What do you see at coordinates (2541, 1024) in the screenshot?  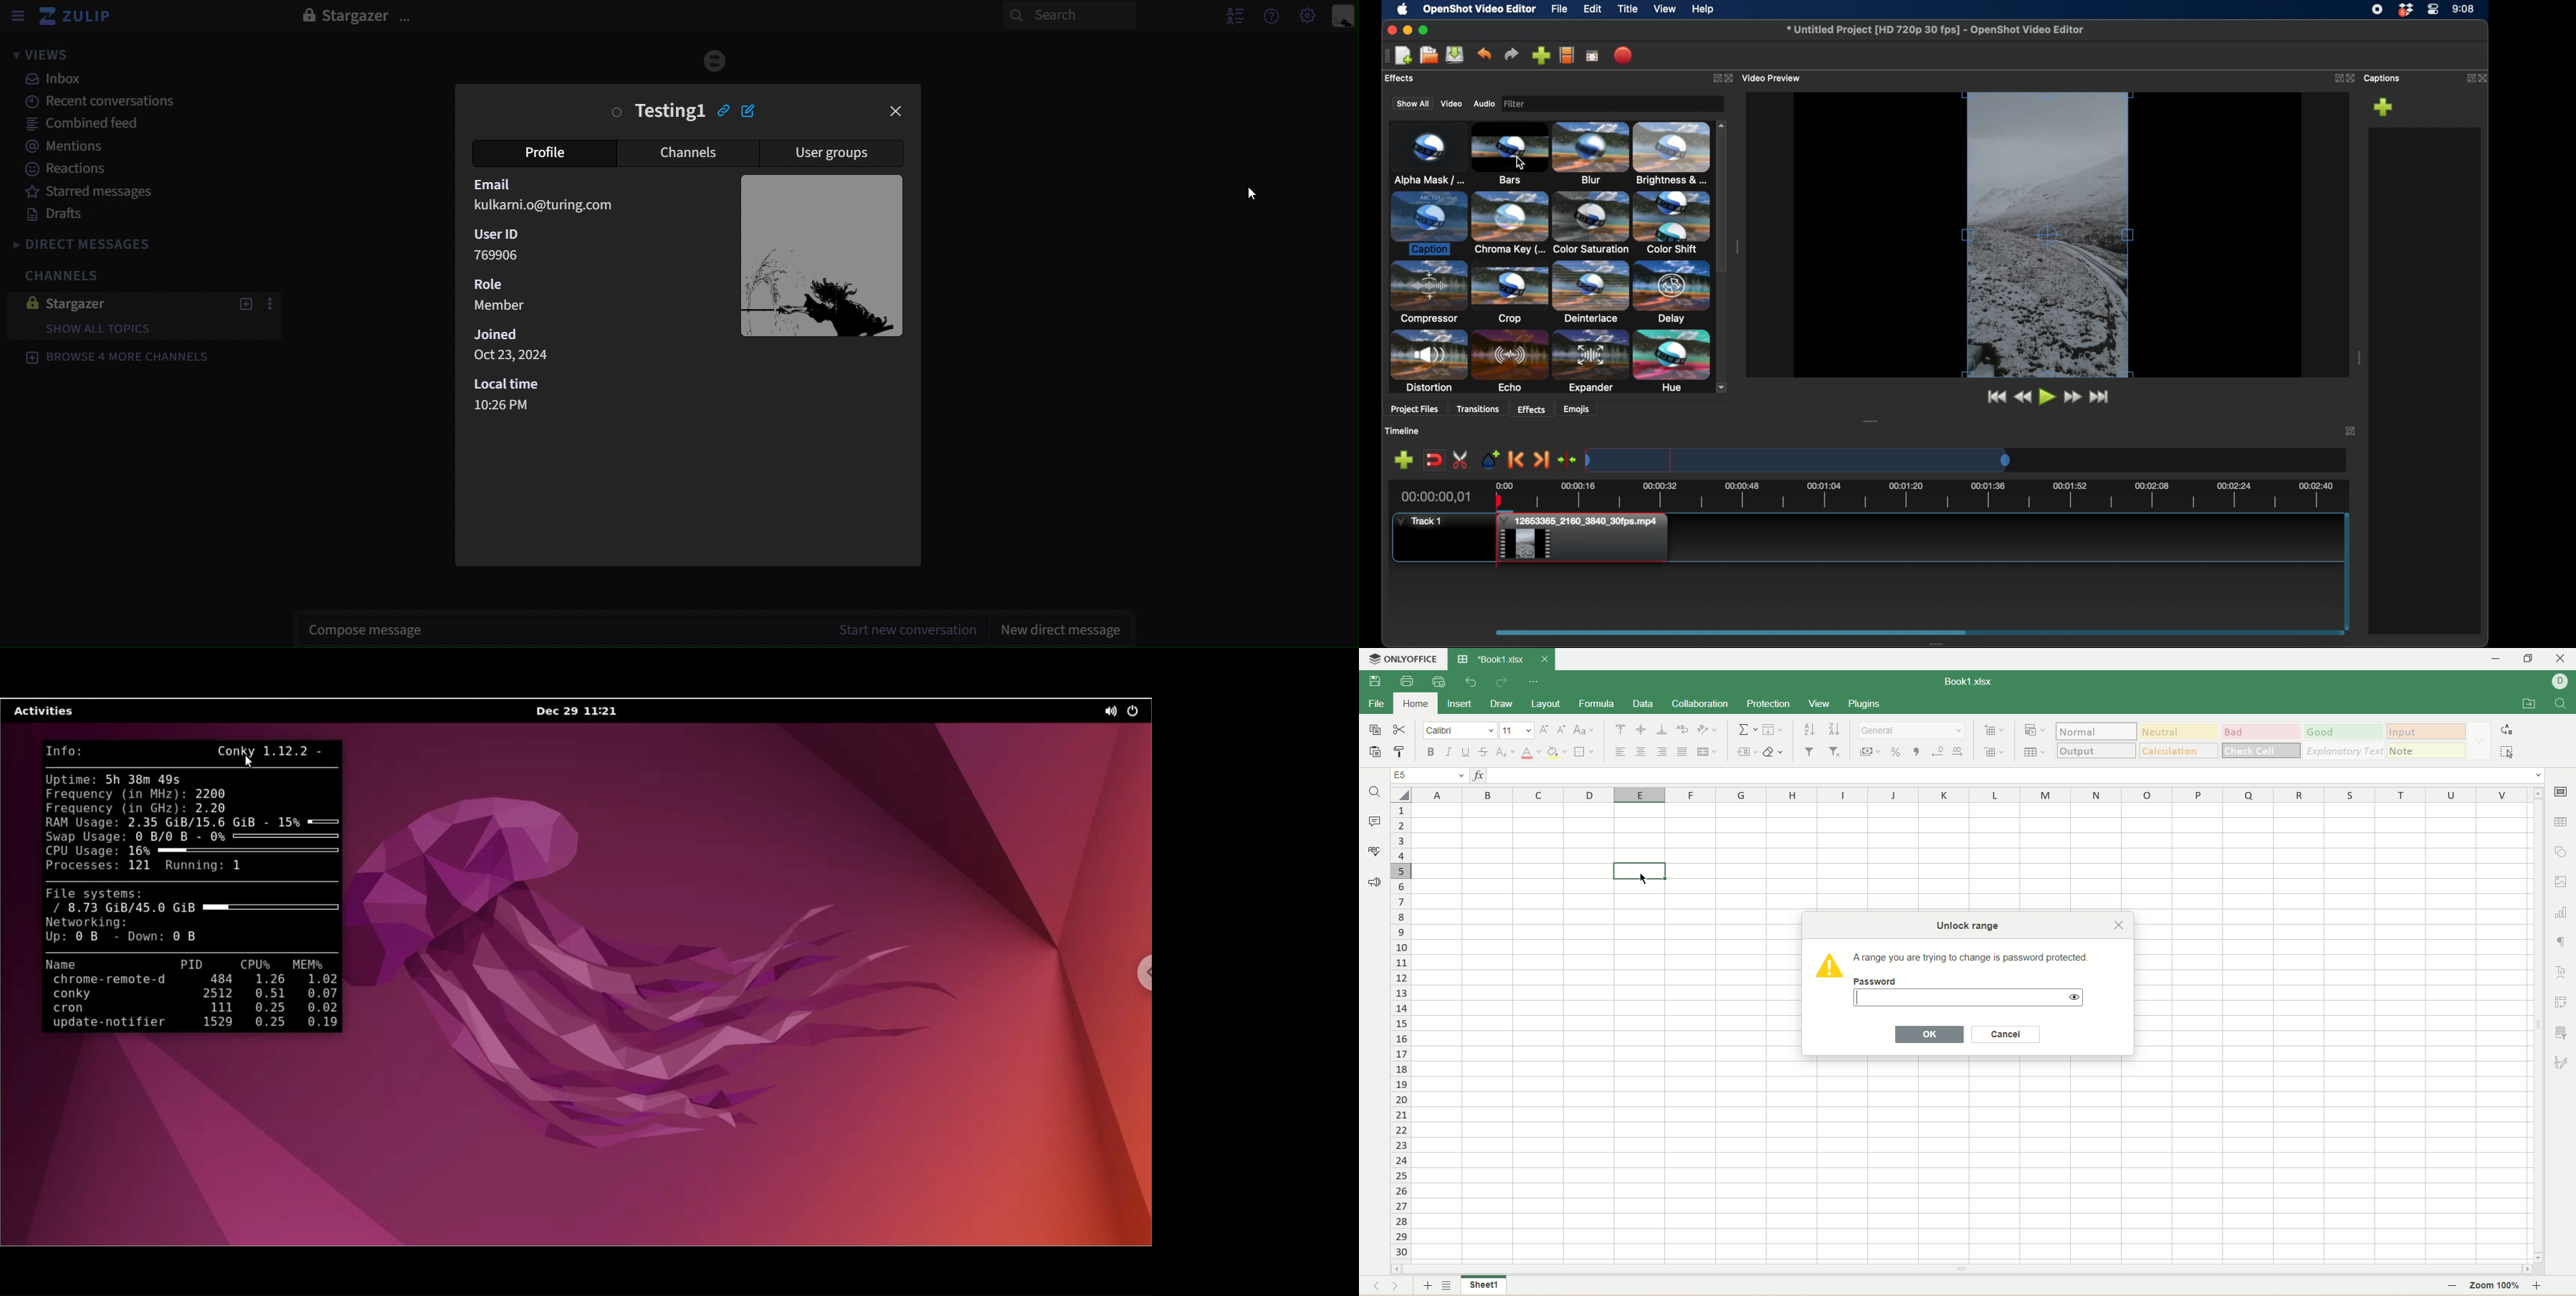 I see `vertical scroll bar` at bounding box center [2541, 1024].